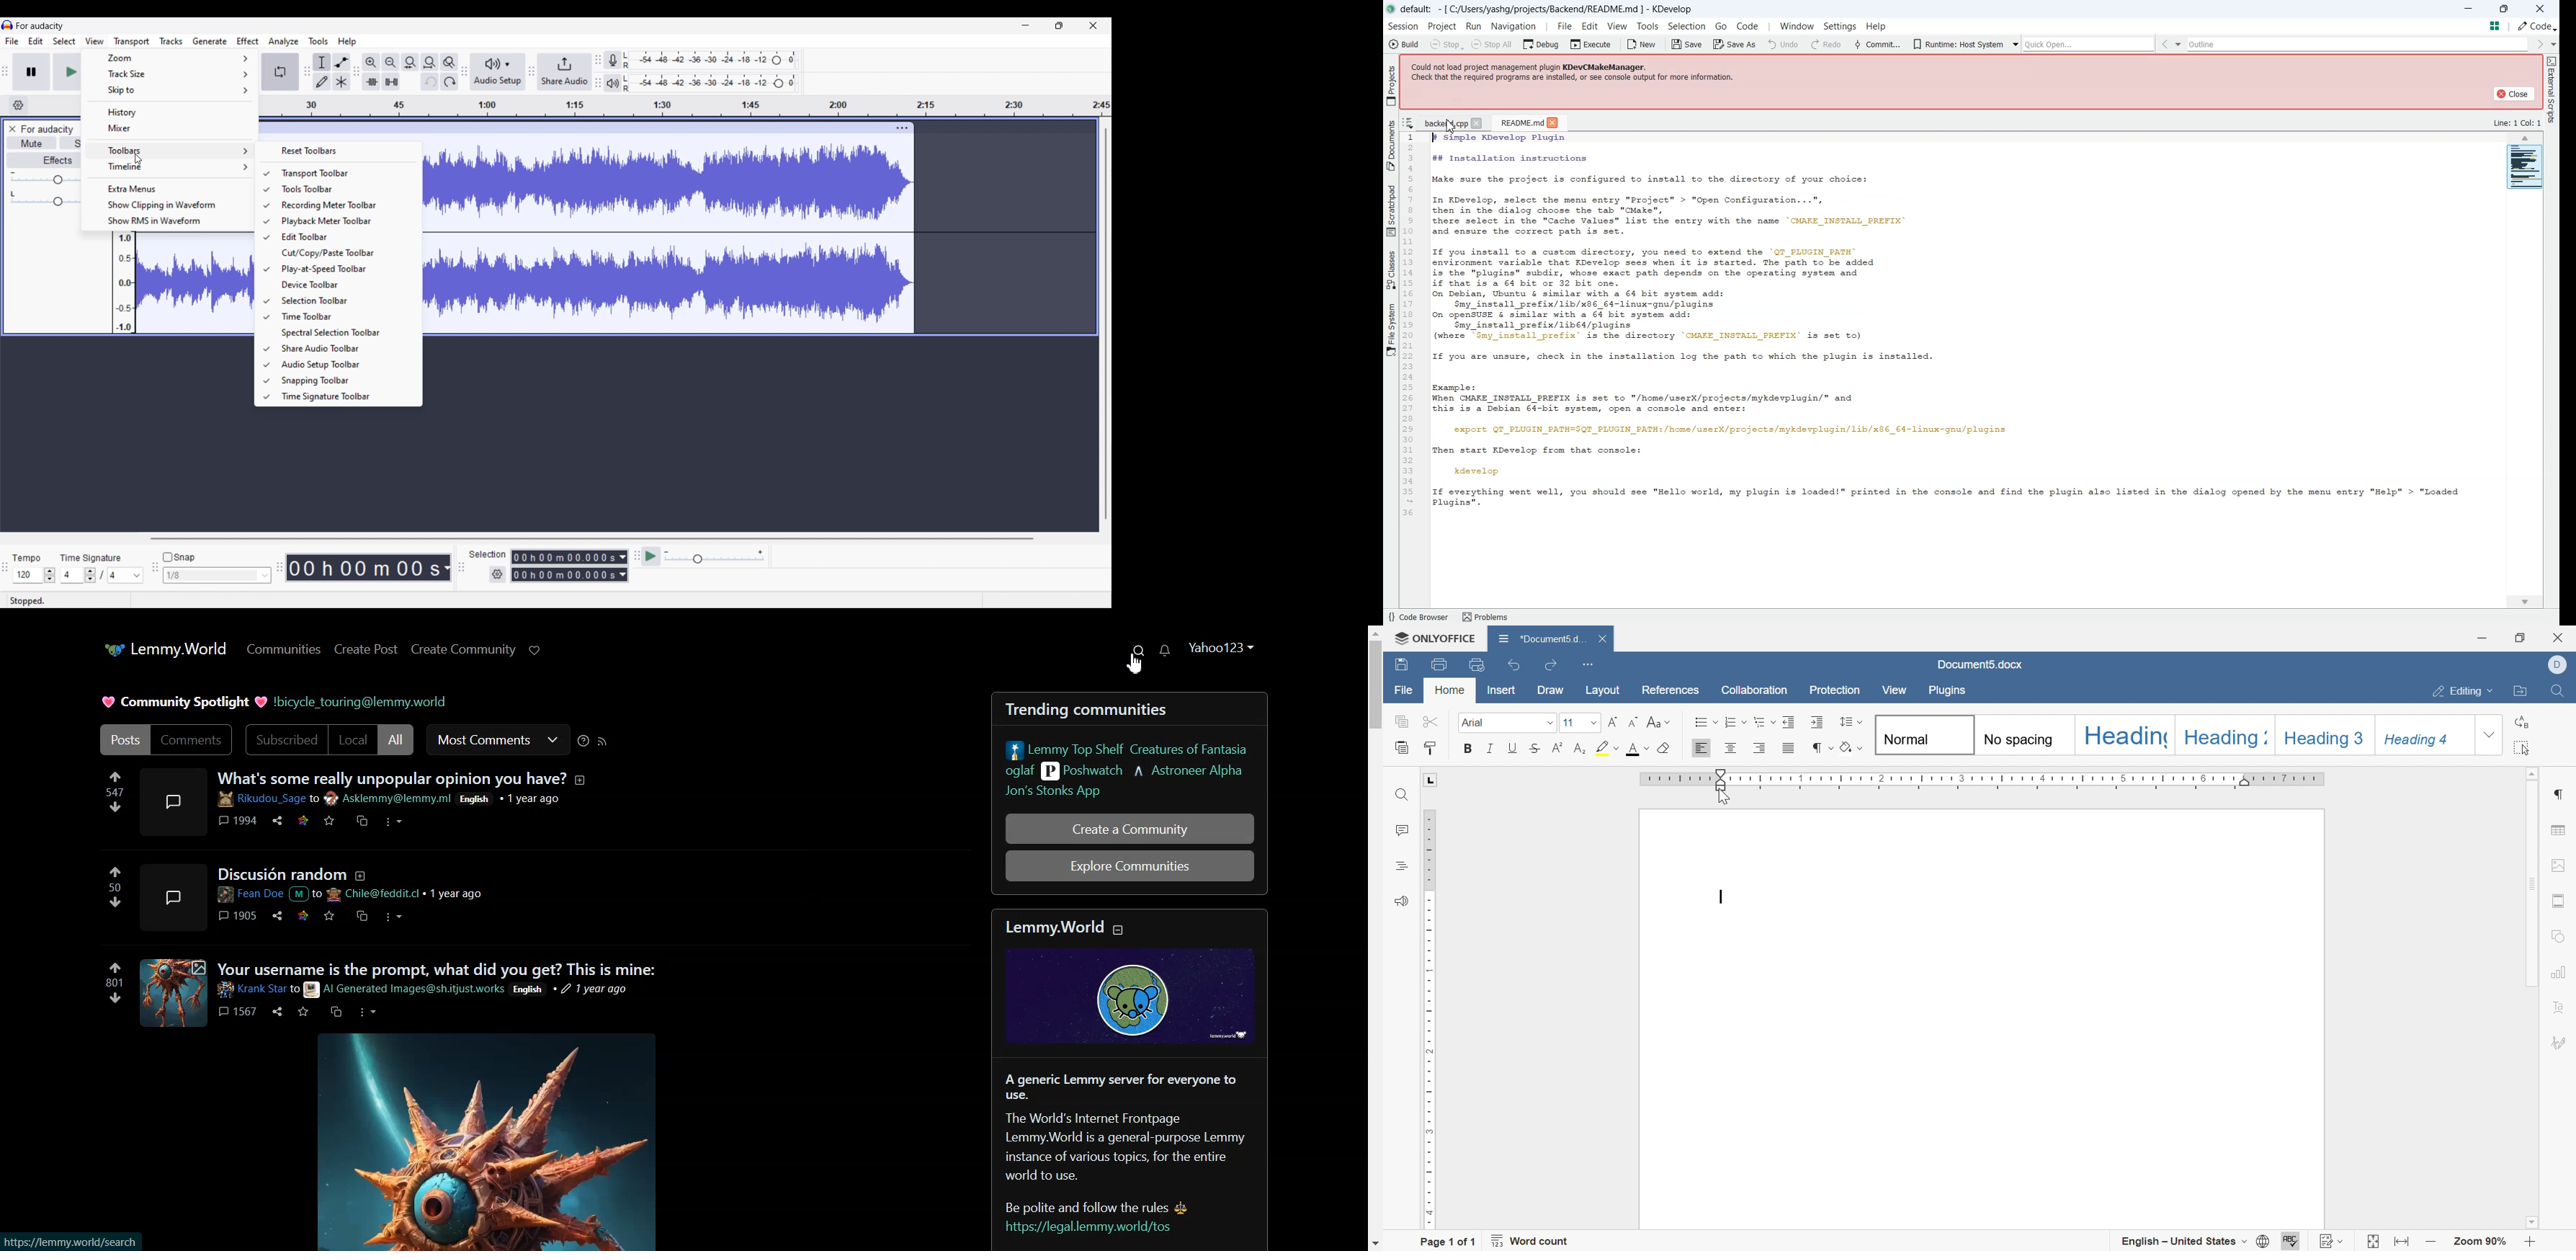 The width and height of the screenshot is (2576, 1260). What do you see at coordinates (344, 316) in the screenshot?
I see `Time toolbar` at bounding box center [344, 316].